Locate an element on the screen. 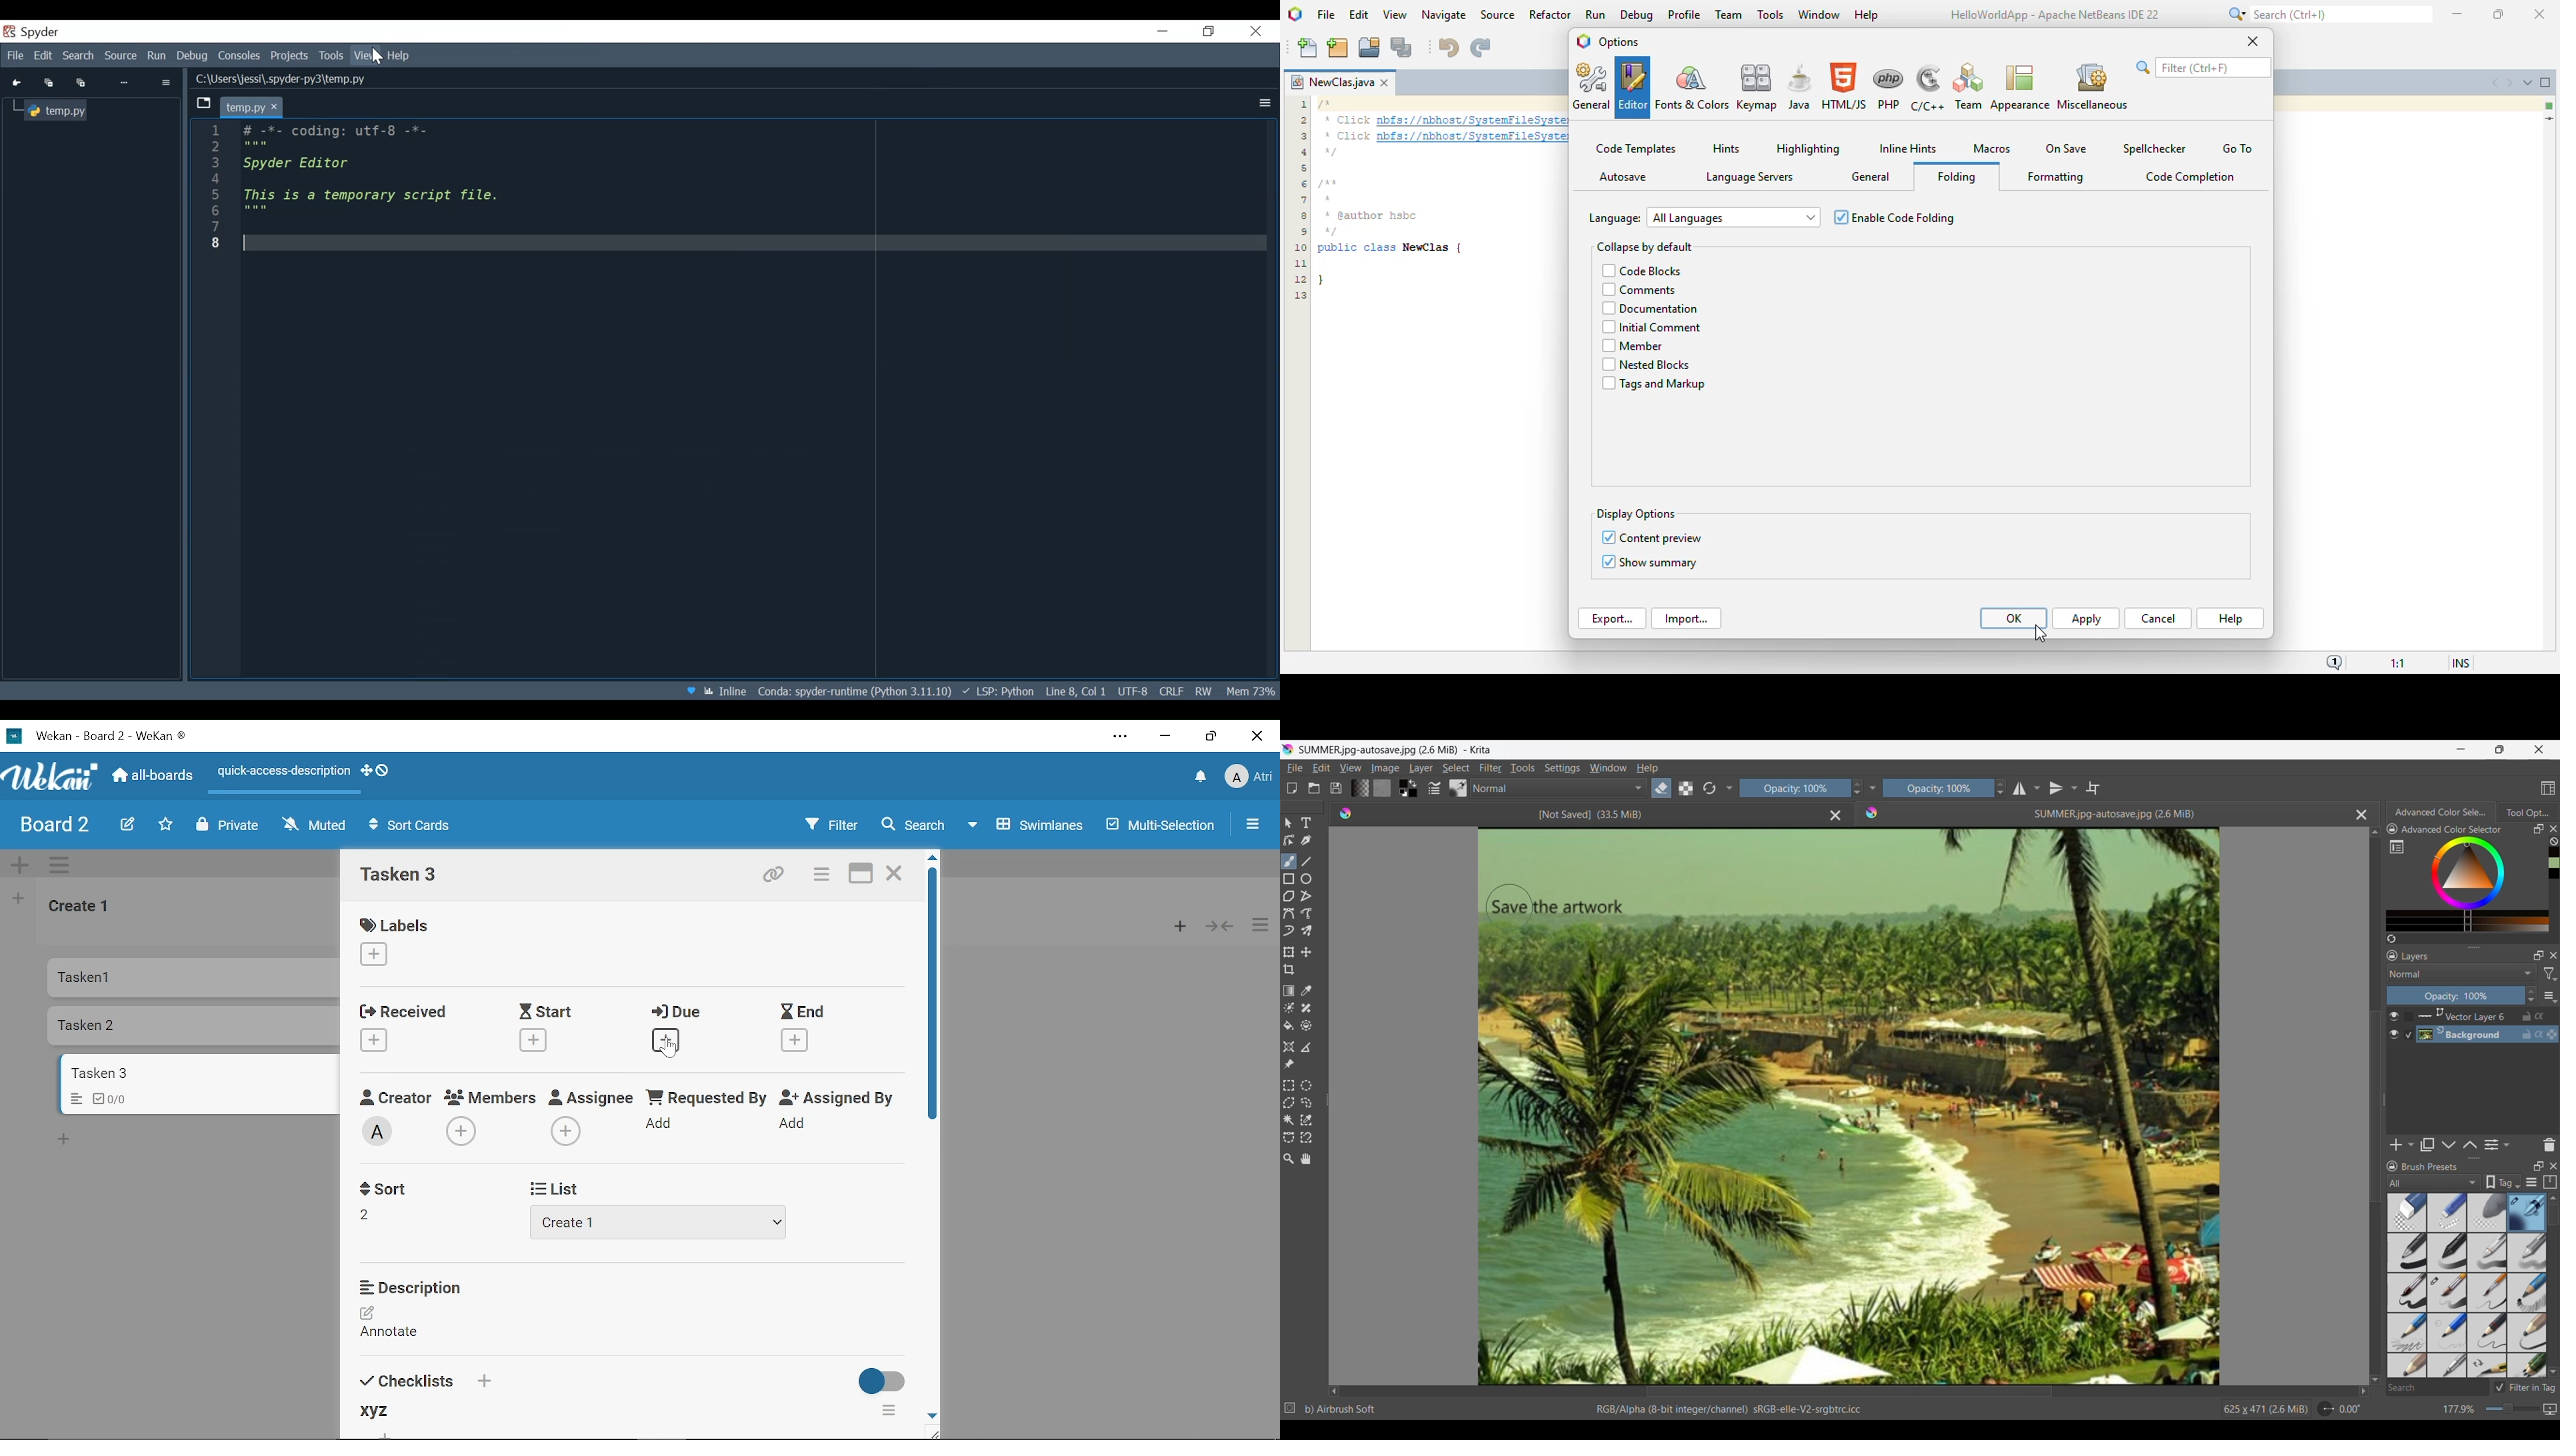  Similar color selection tool is located at coordinates (1306, 1120).